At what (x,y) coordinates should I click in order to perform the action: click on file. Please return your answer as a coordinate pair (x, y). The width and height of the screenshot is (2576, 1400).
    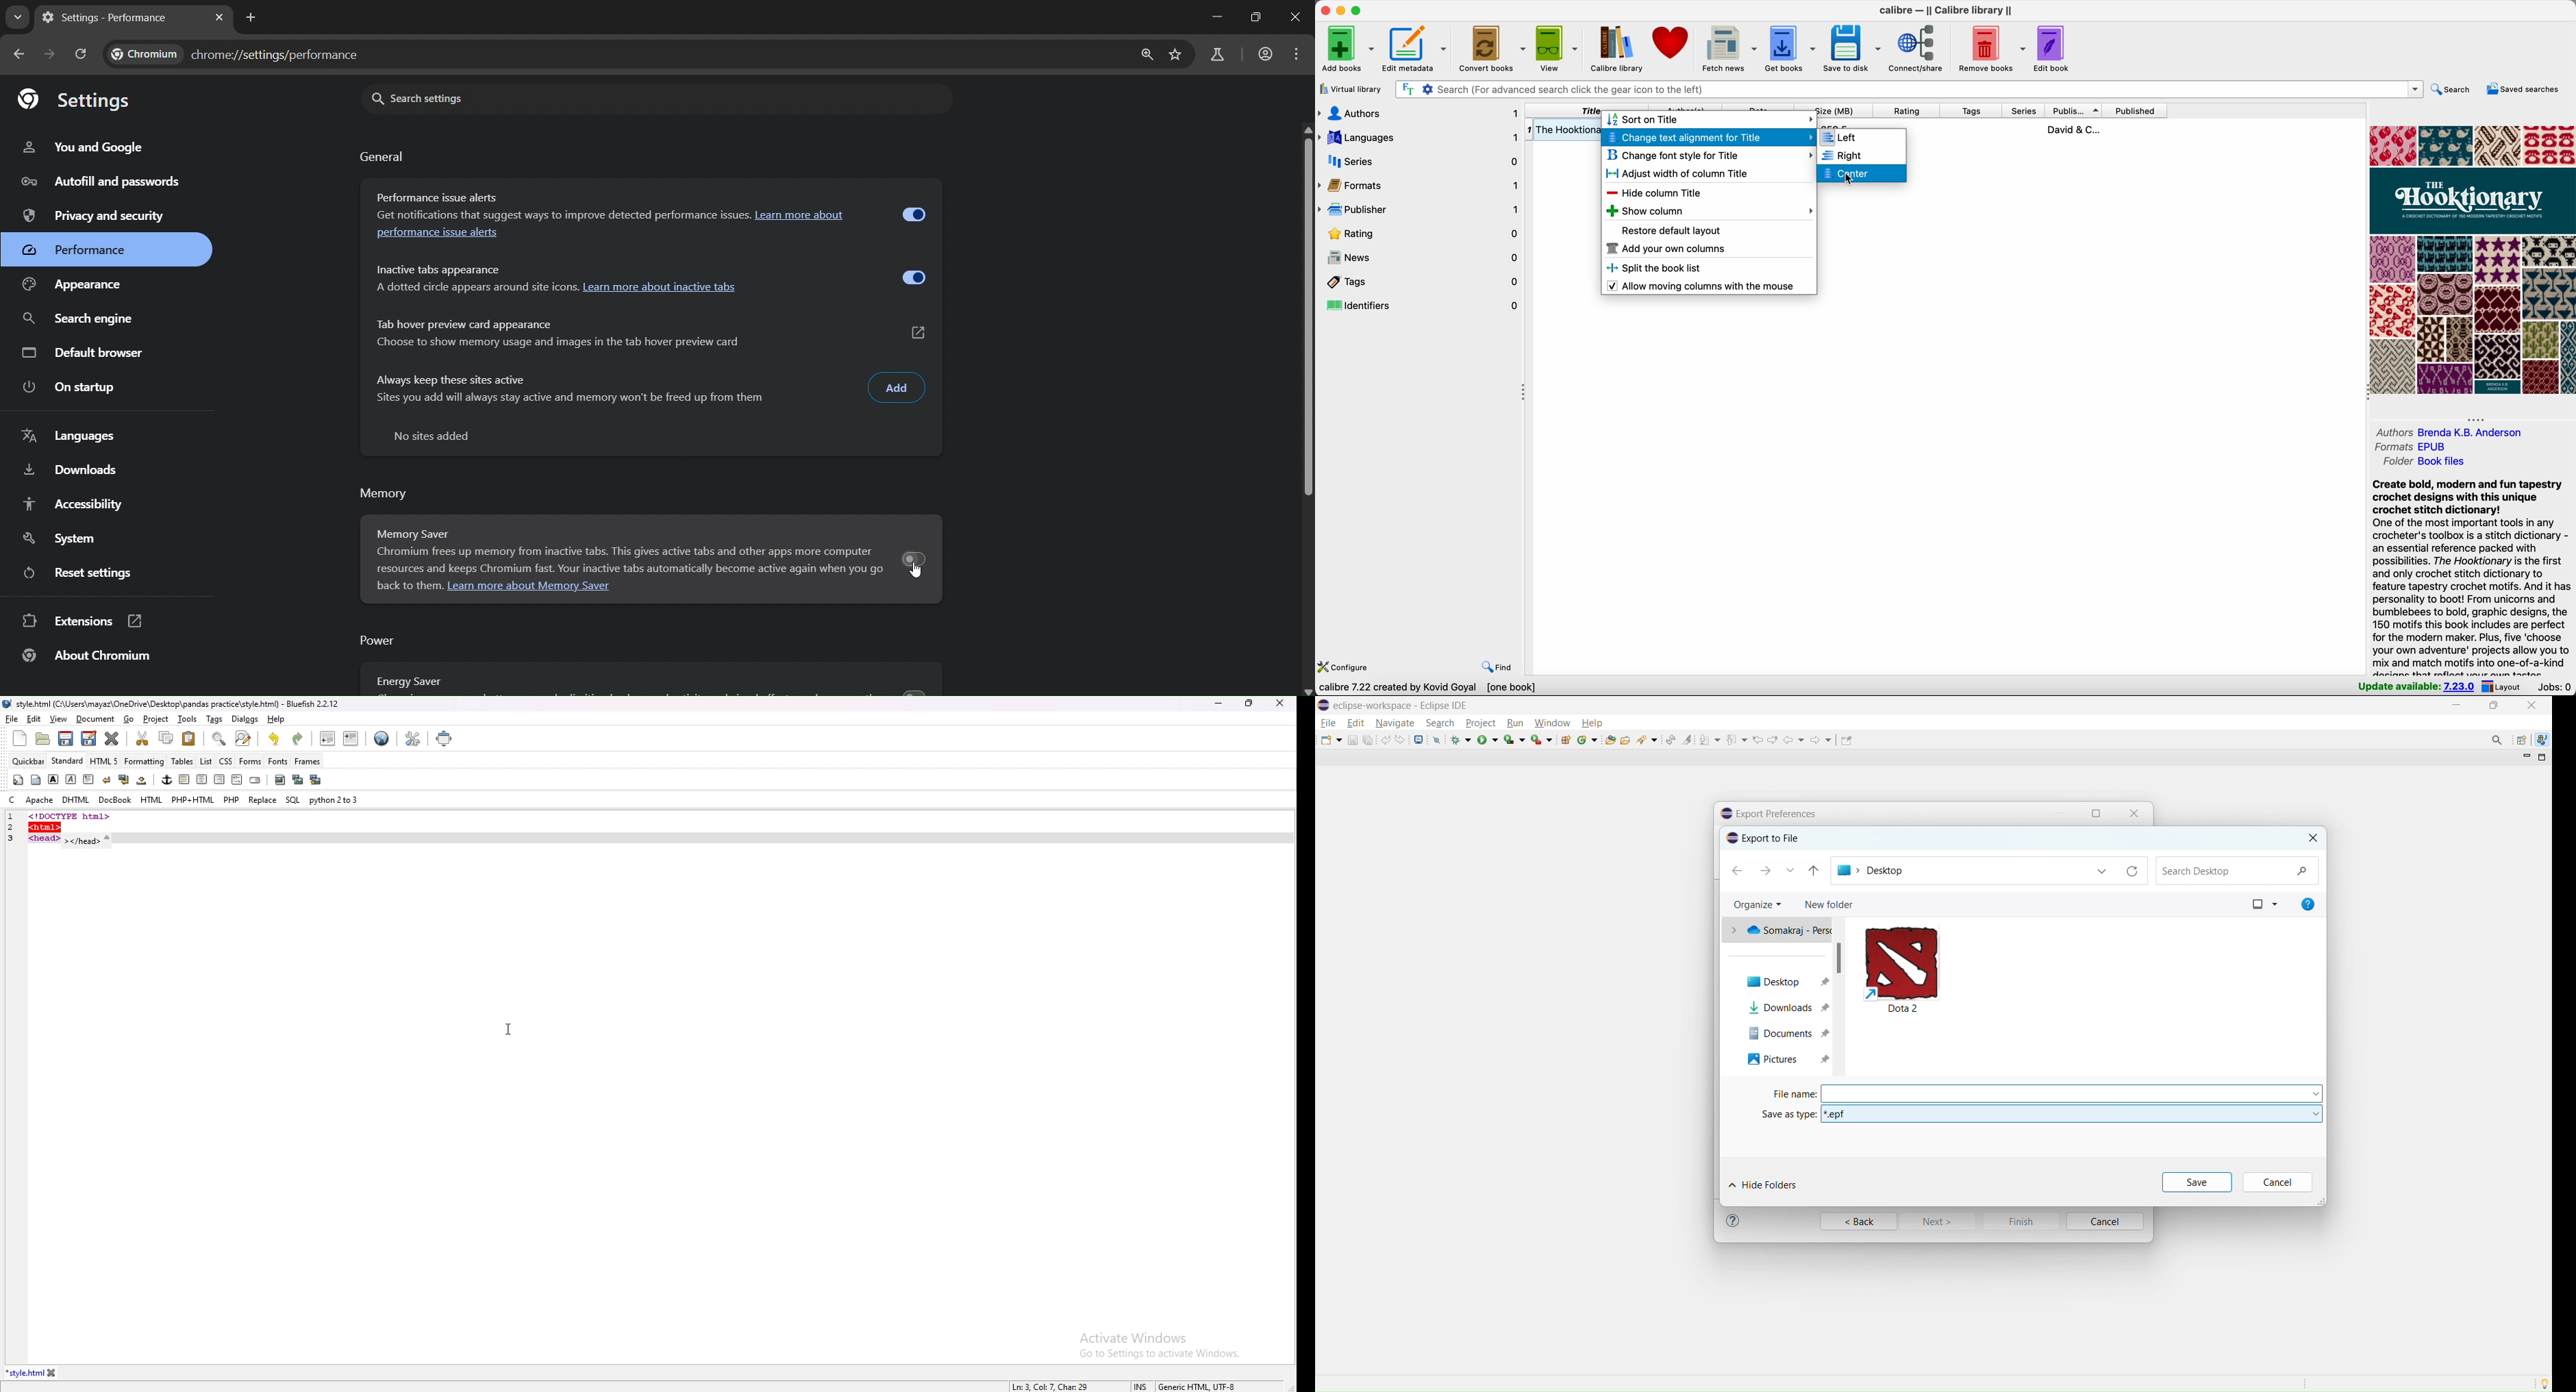
    Looking at the image, I should click on (1329, 723).